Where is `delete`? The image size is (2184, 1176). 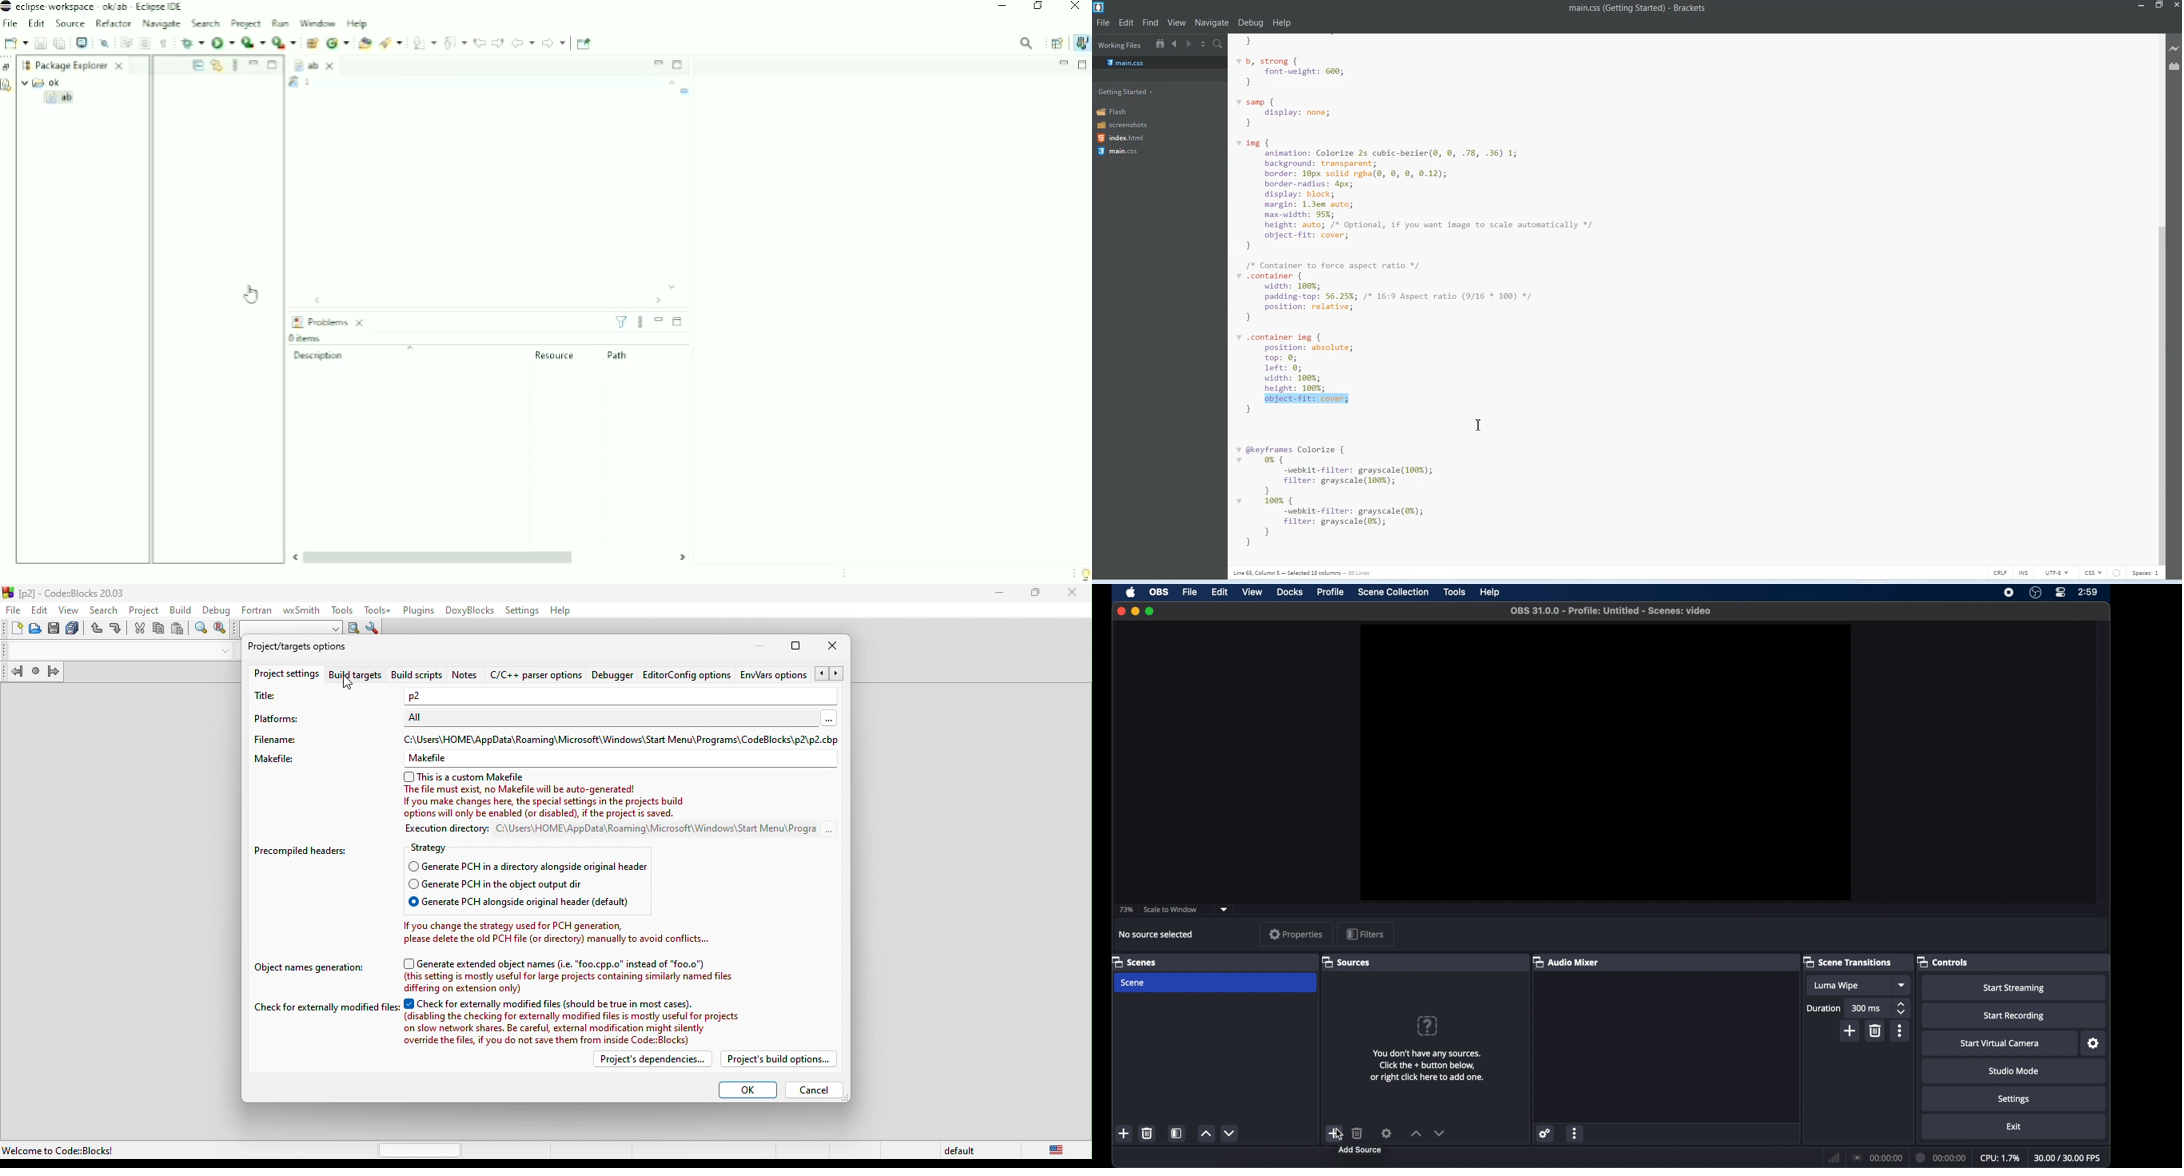
delete is located at coordinates (1876, 1031).